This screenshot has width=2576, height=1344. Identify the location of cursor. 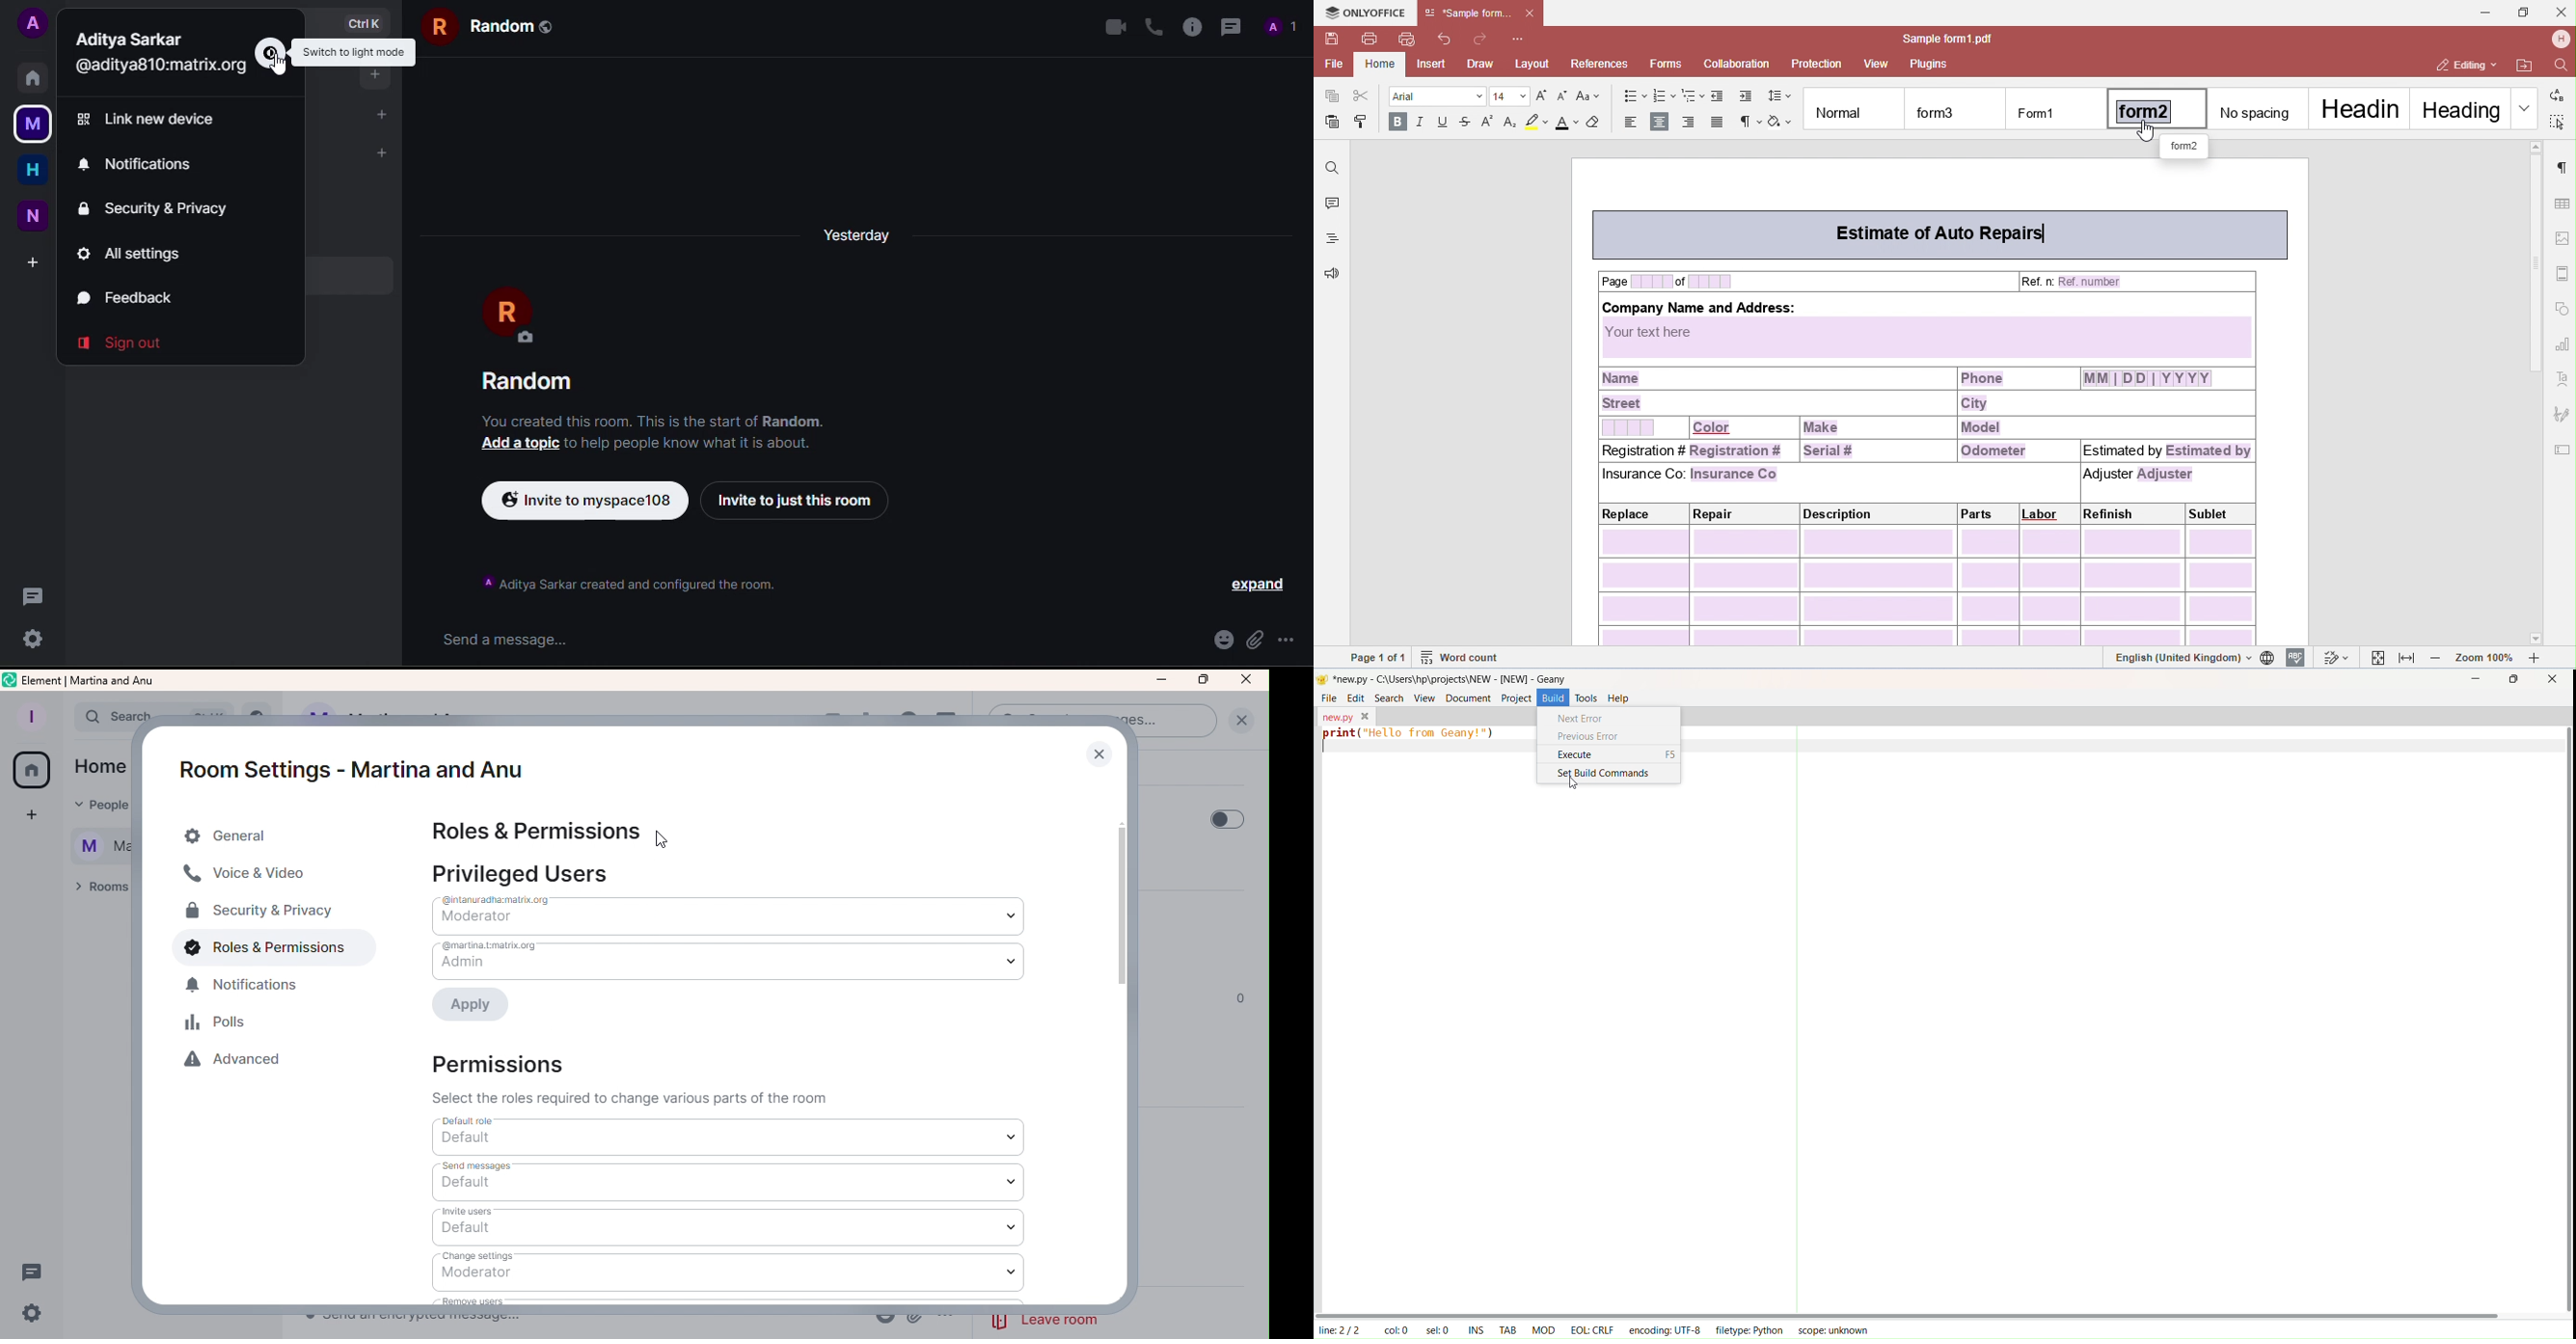
(284, 71).